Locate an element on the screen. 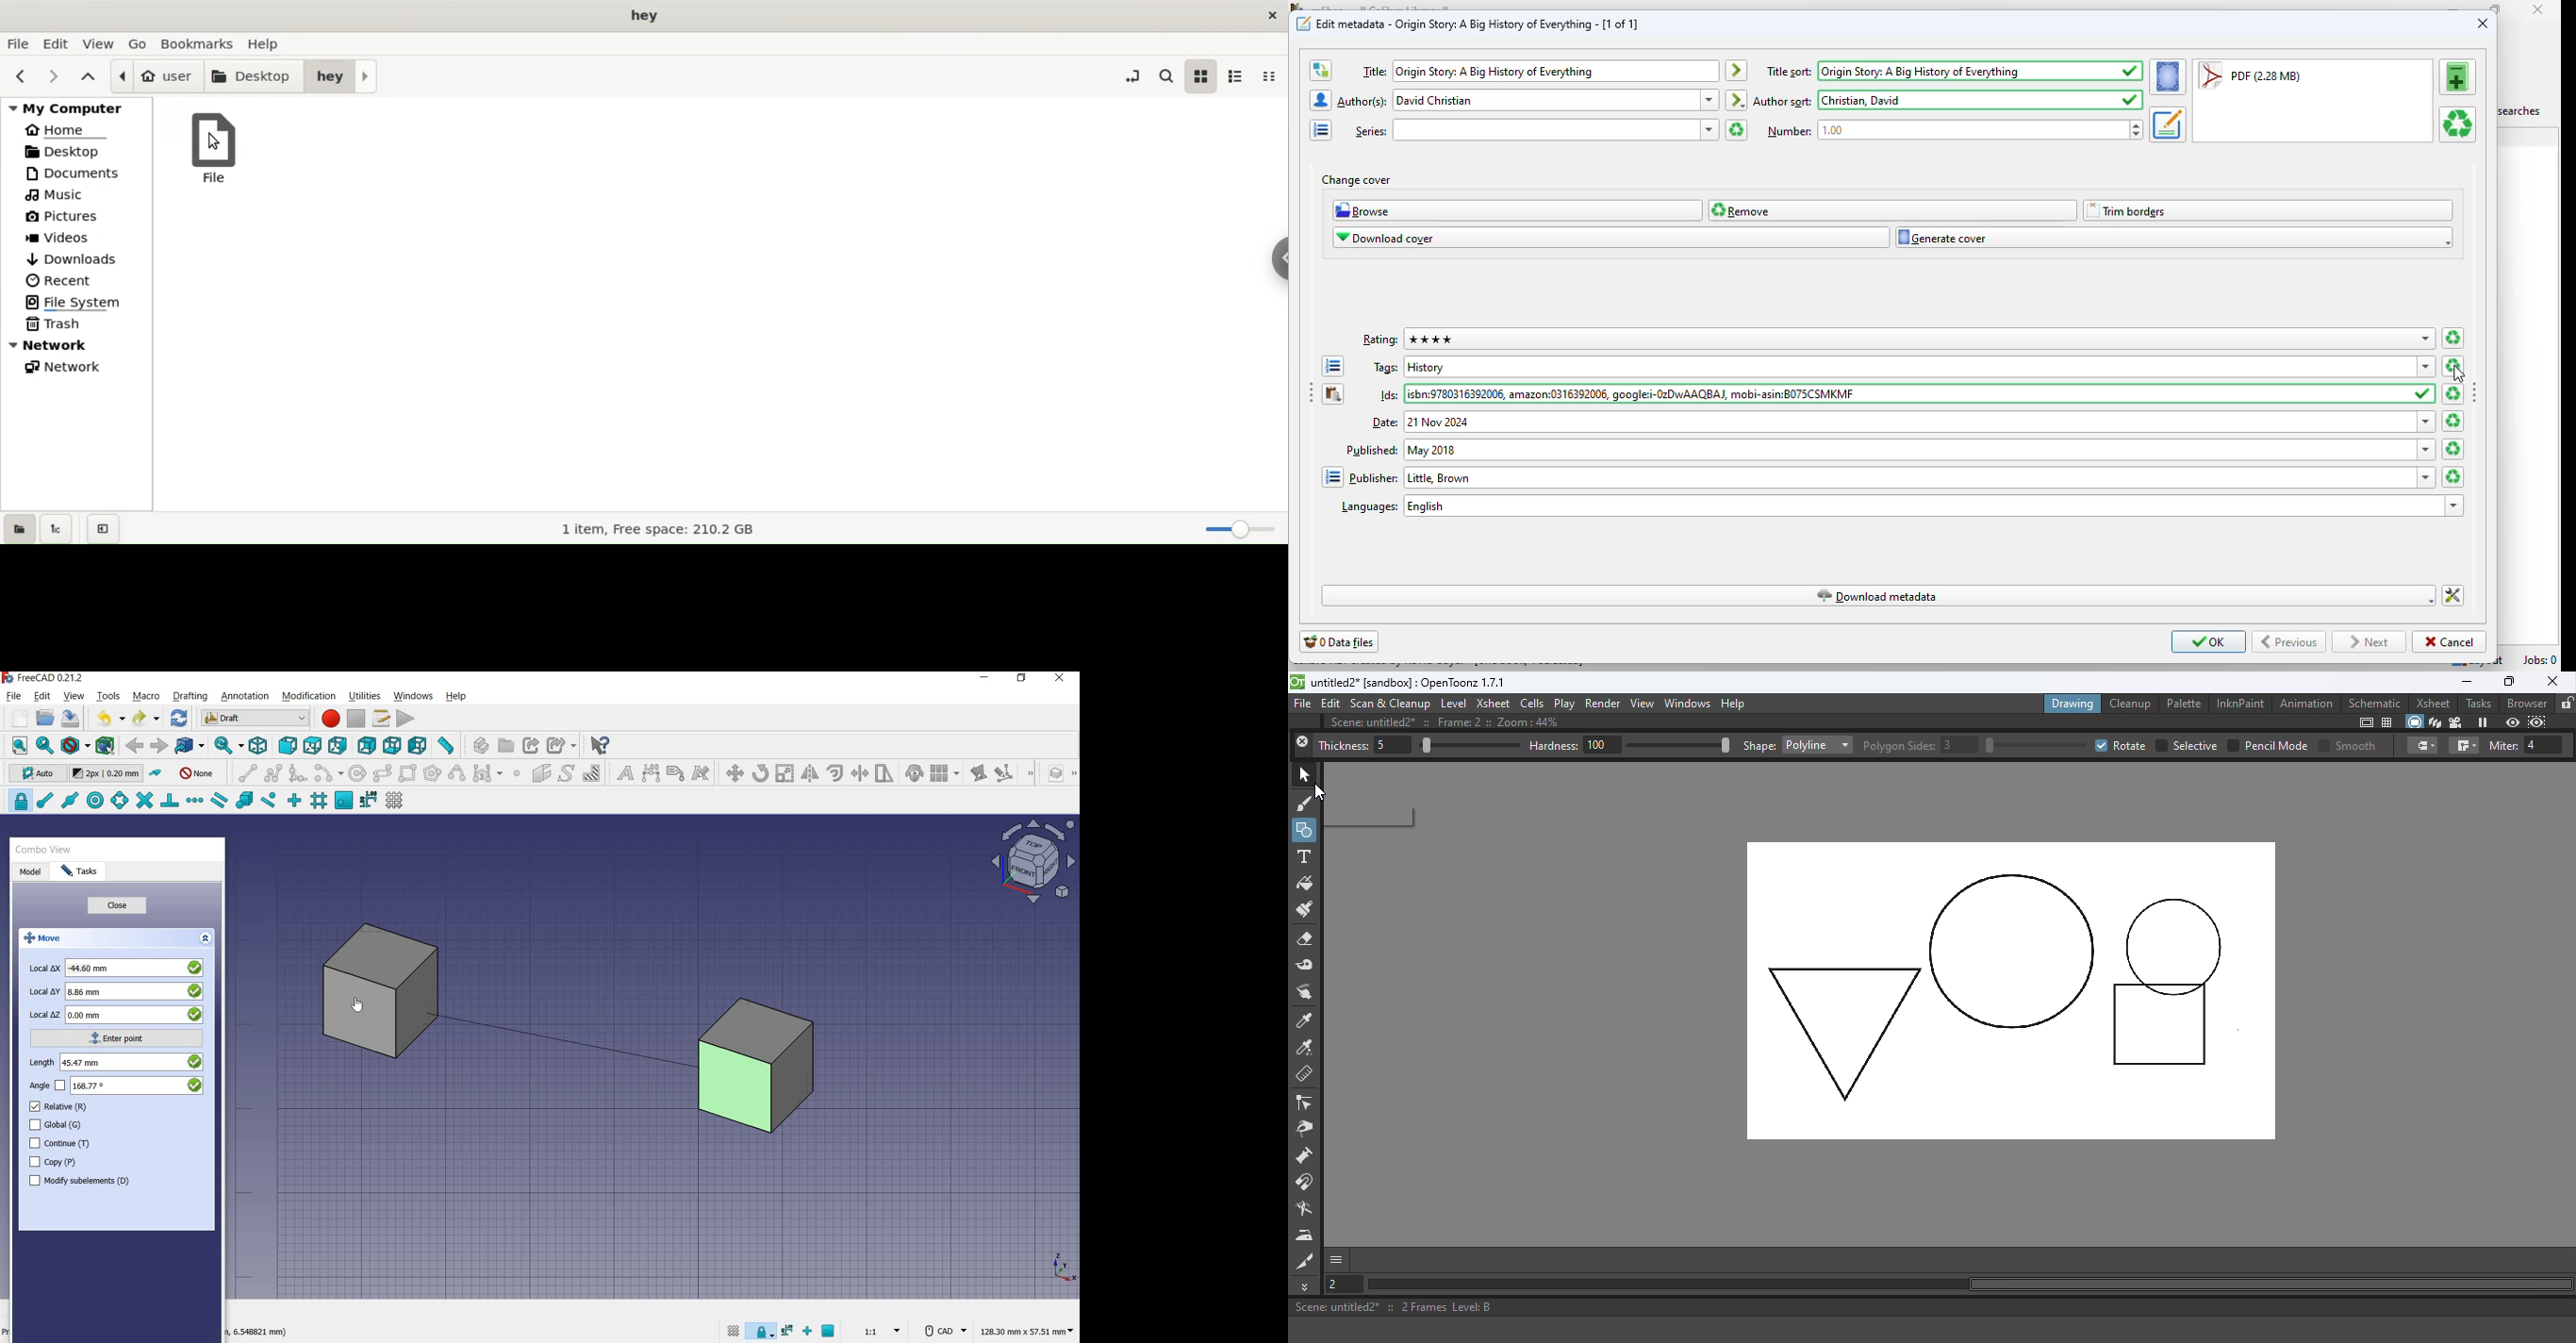  data files is located at coordinates (1339, 642).